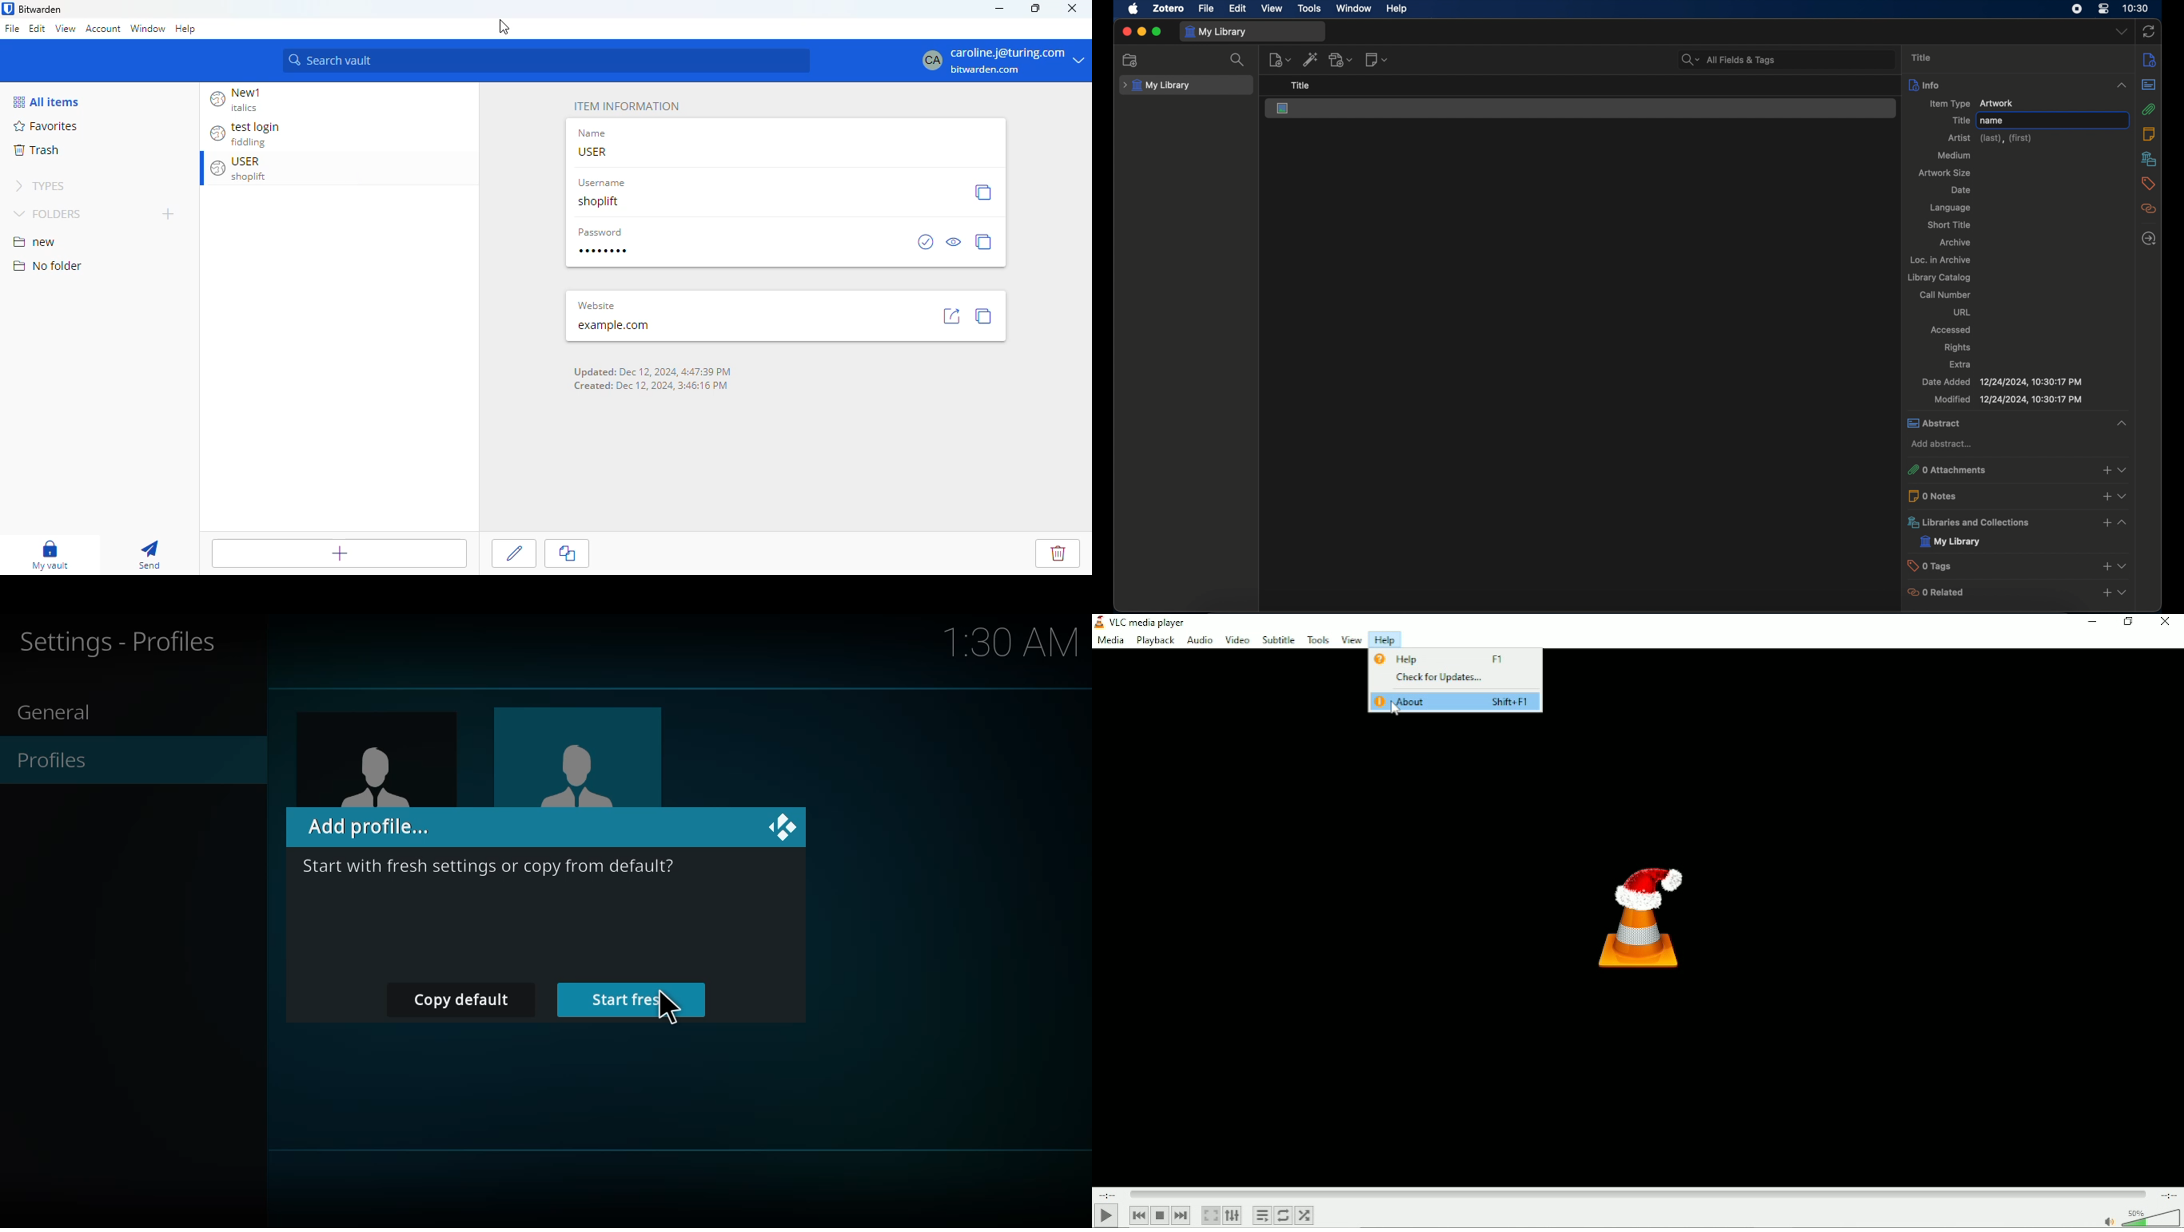 This screenshot has height=1232, width=2184. I want to click on library catalog, so click(1939, 278).